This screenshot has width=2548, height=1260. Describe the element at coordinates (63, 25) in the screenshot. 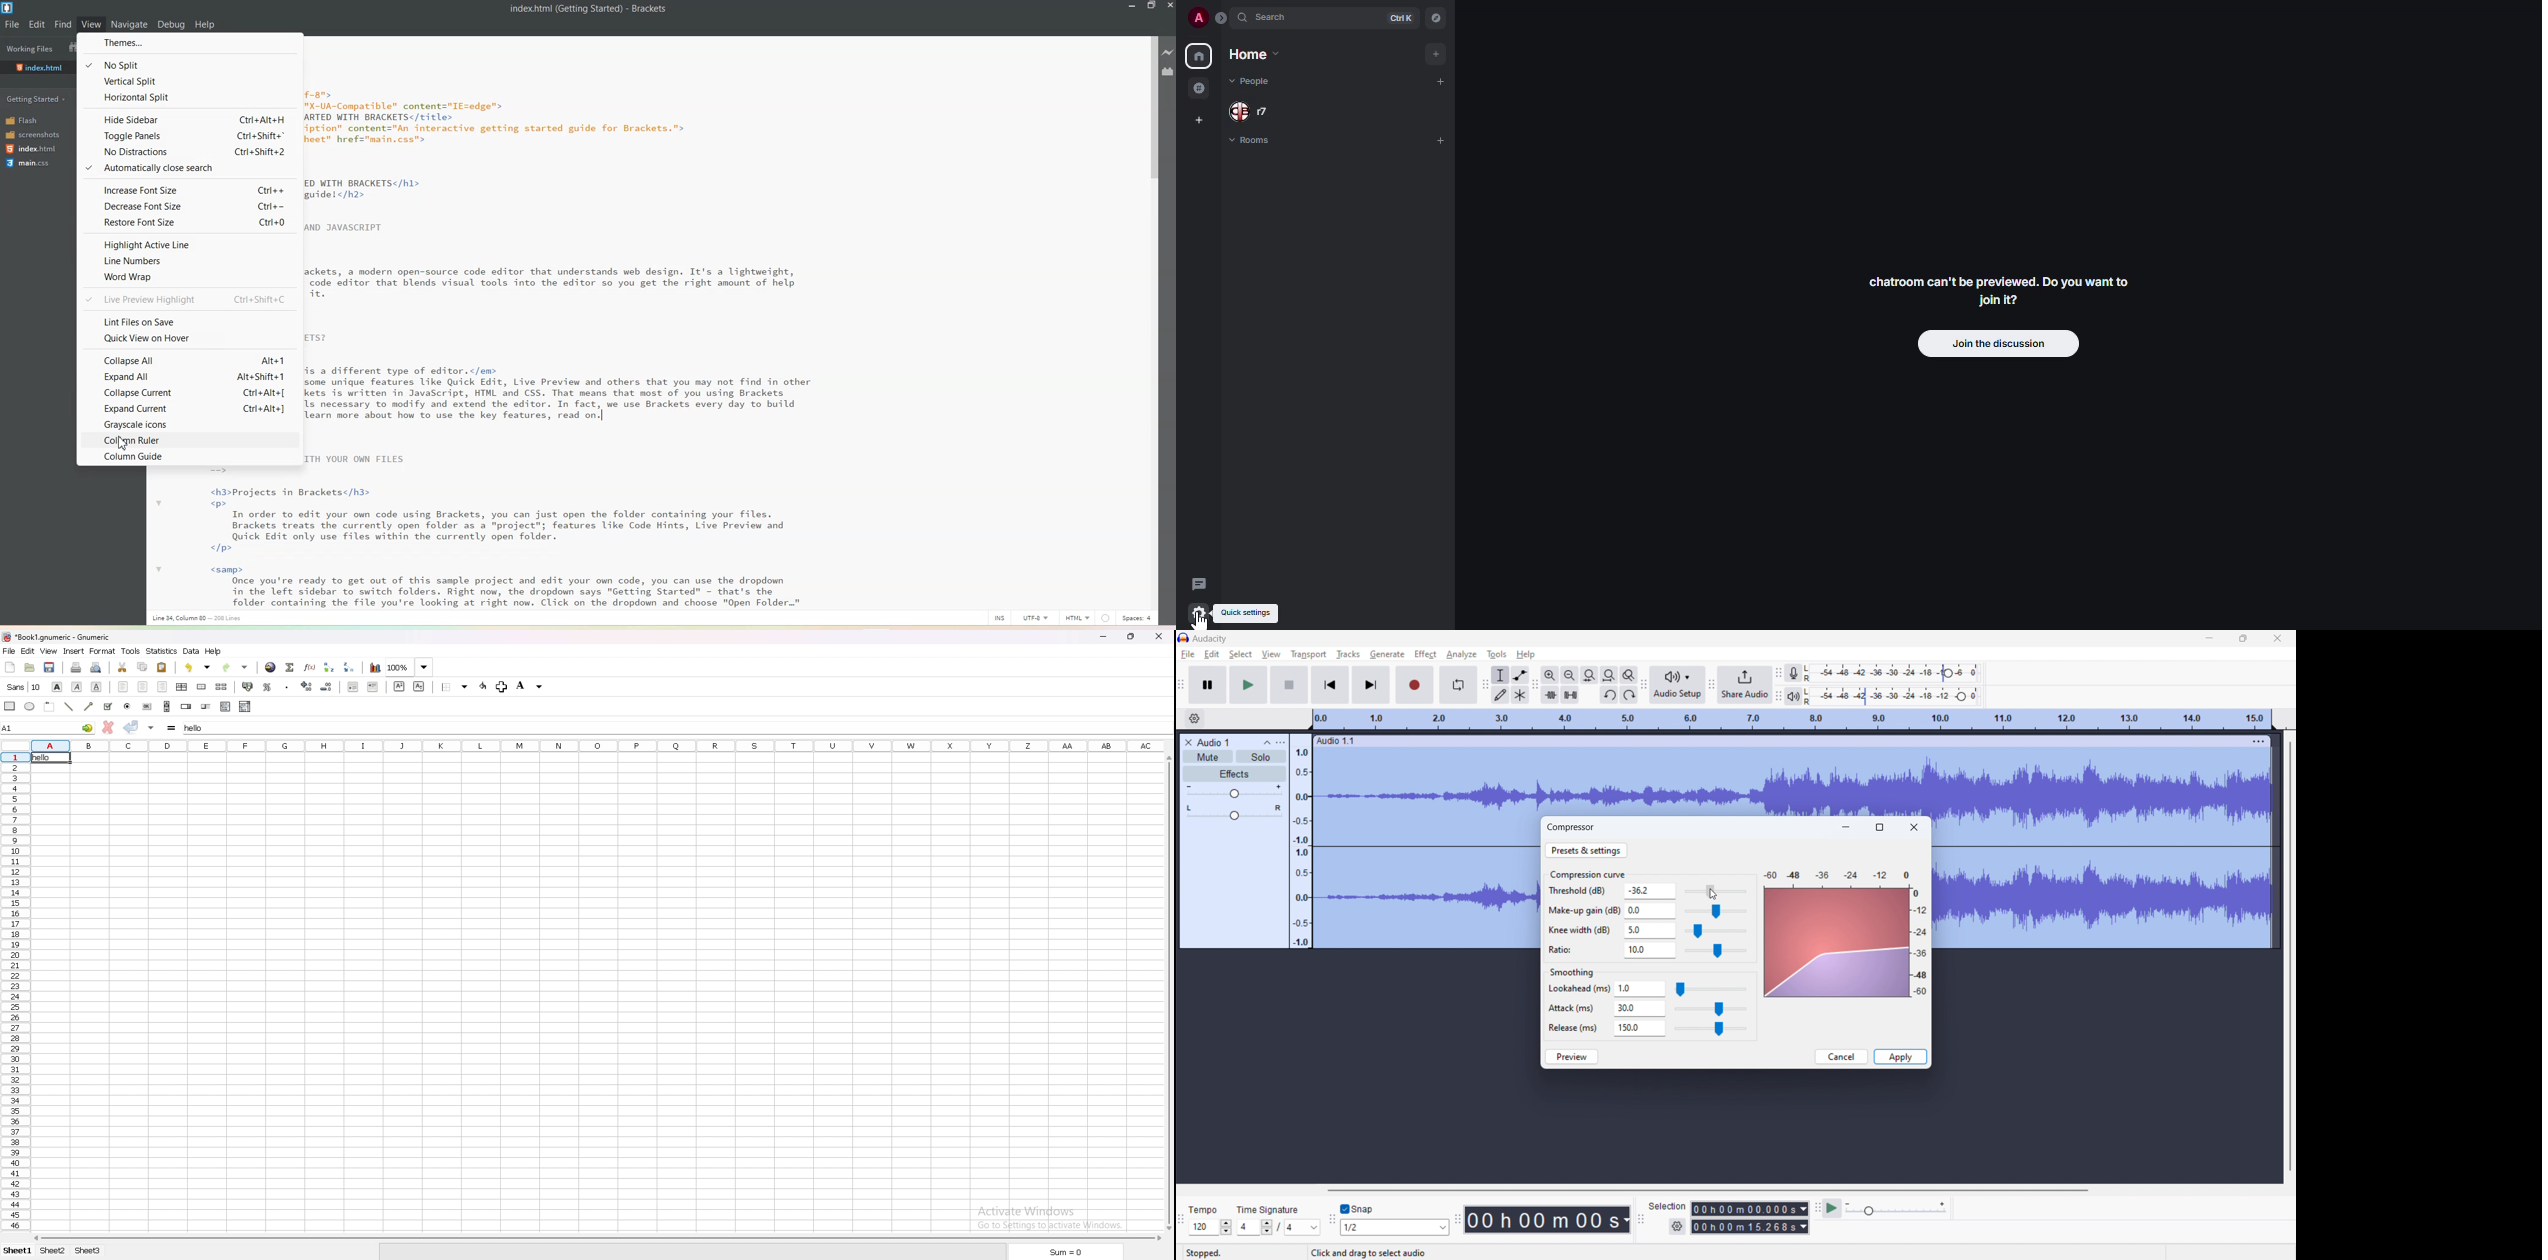

I see `Find` at that location.